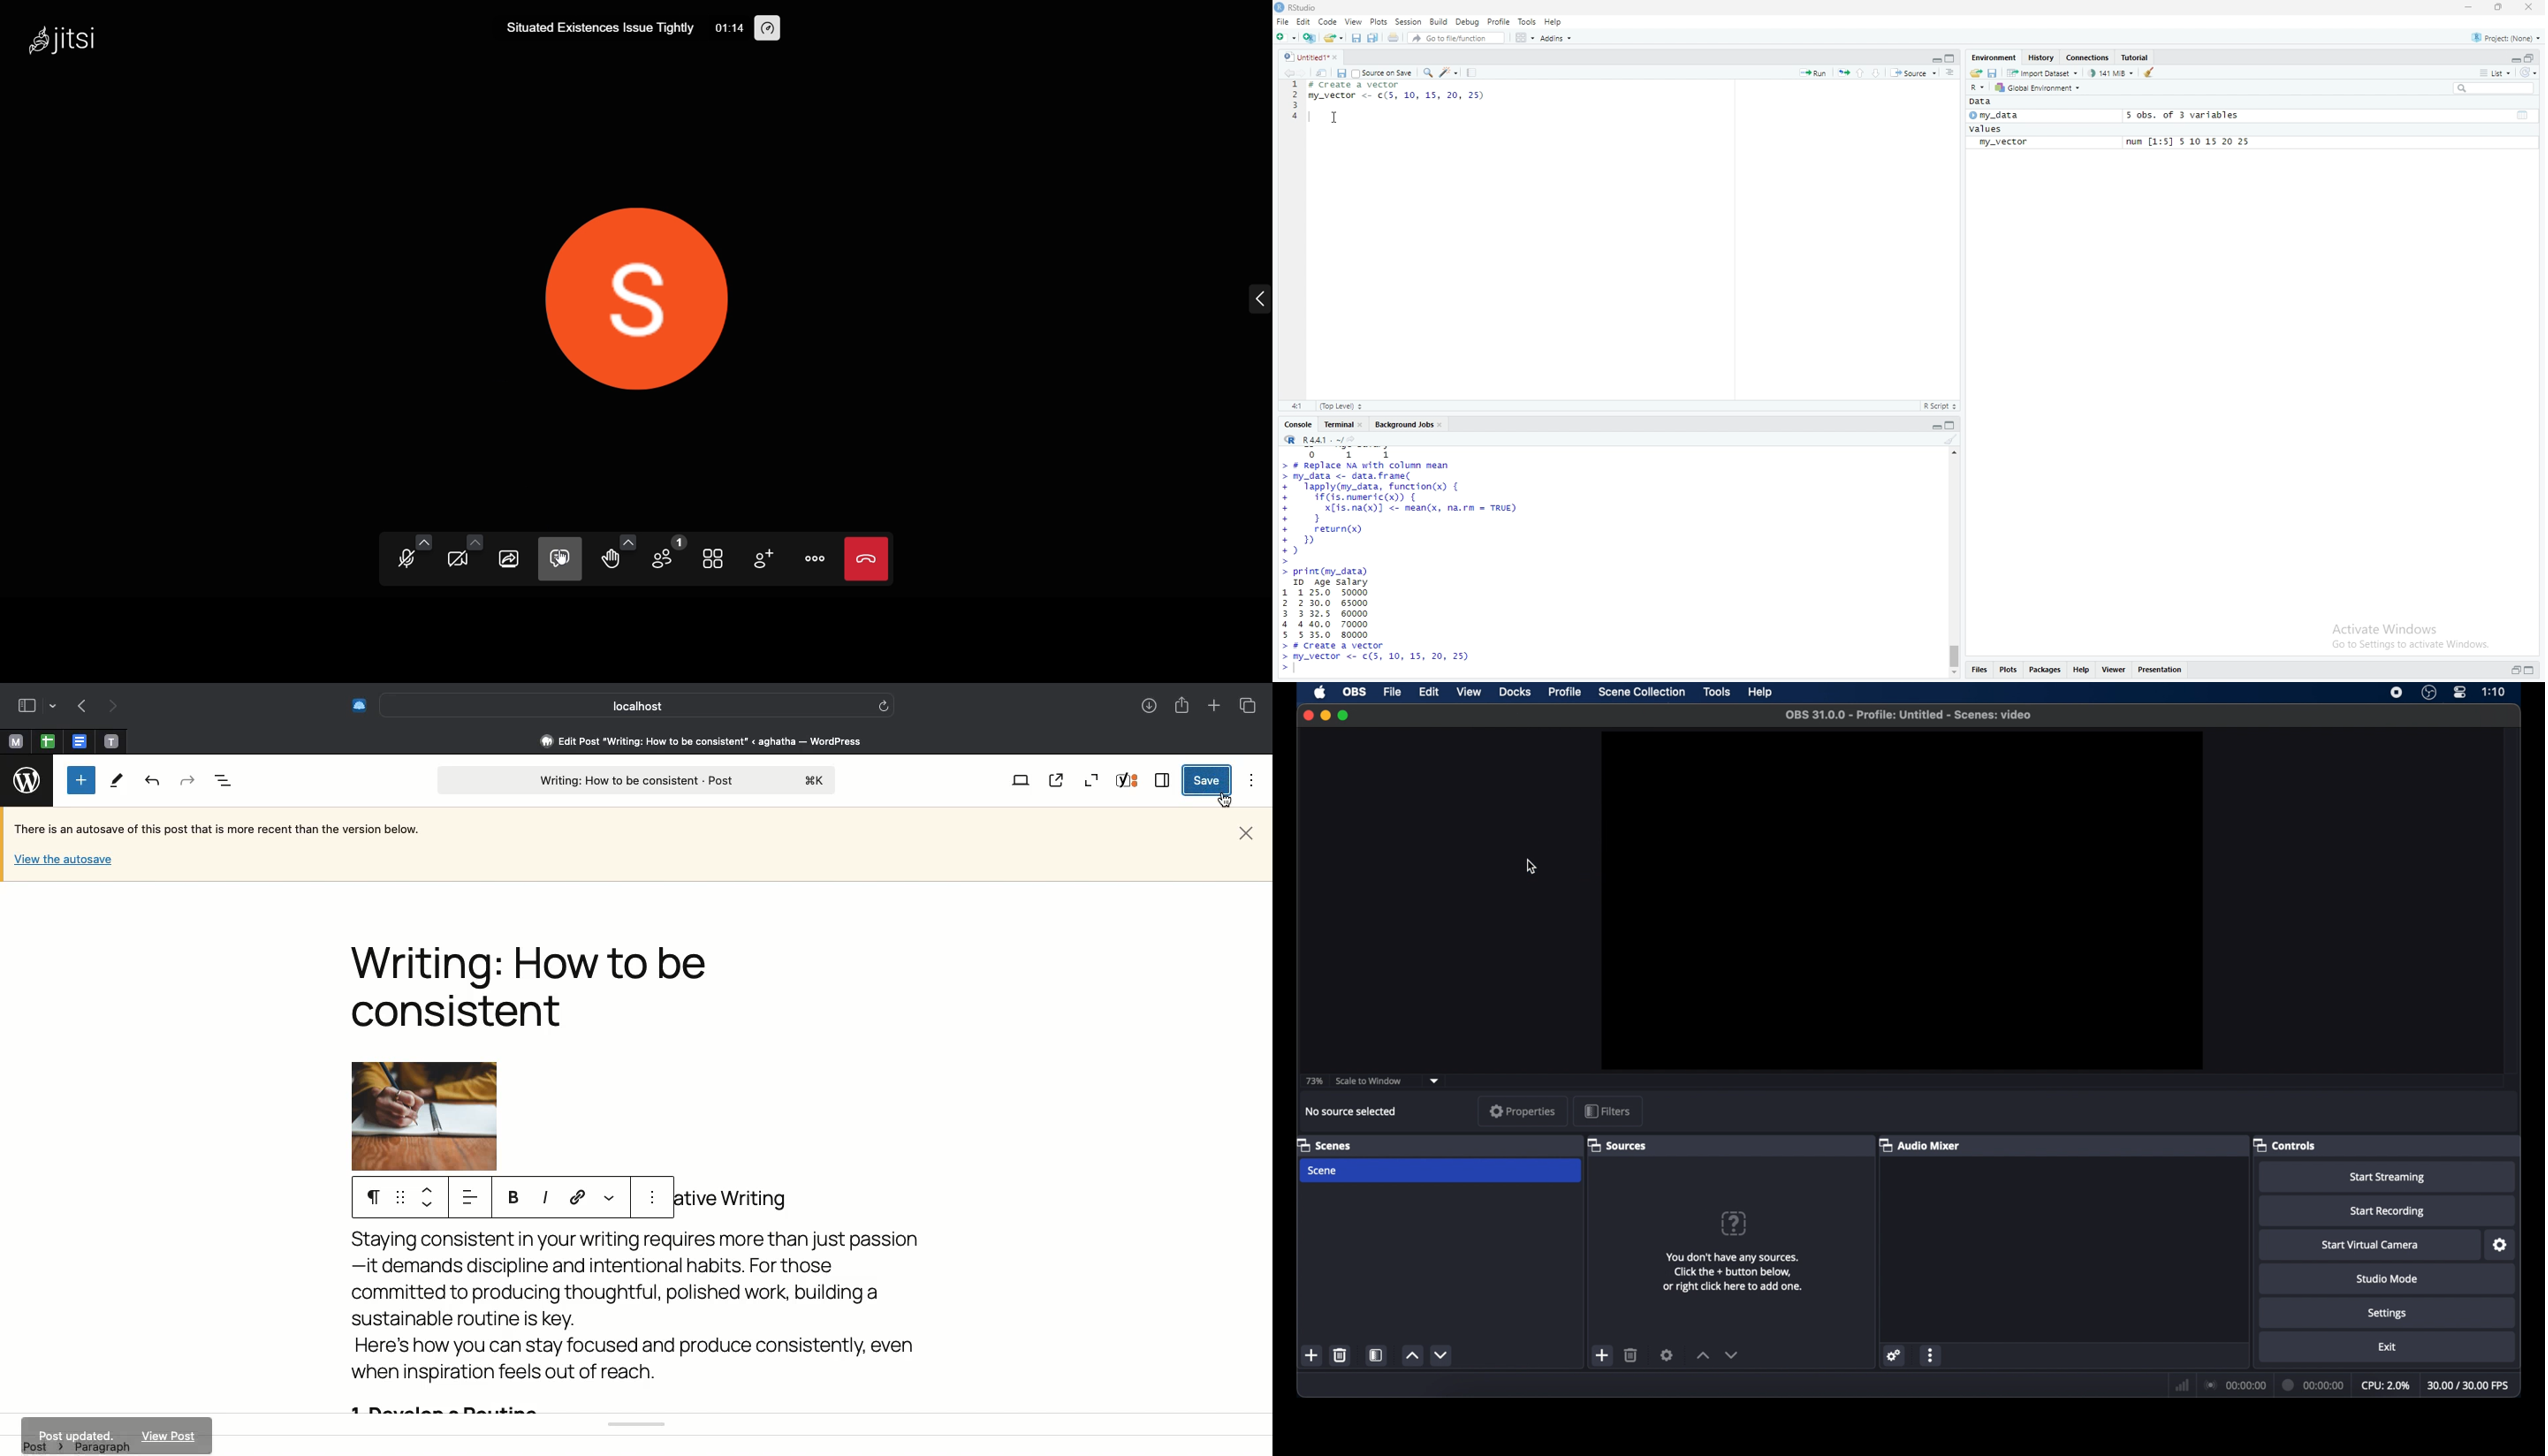 This screenshot has height=1456, width=2548. Describe the element at coordinates (1281, 22) in the screenshot. I see `File` at that location.